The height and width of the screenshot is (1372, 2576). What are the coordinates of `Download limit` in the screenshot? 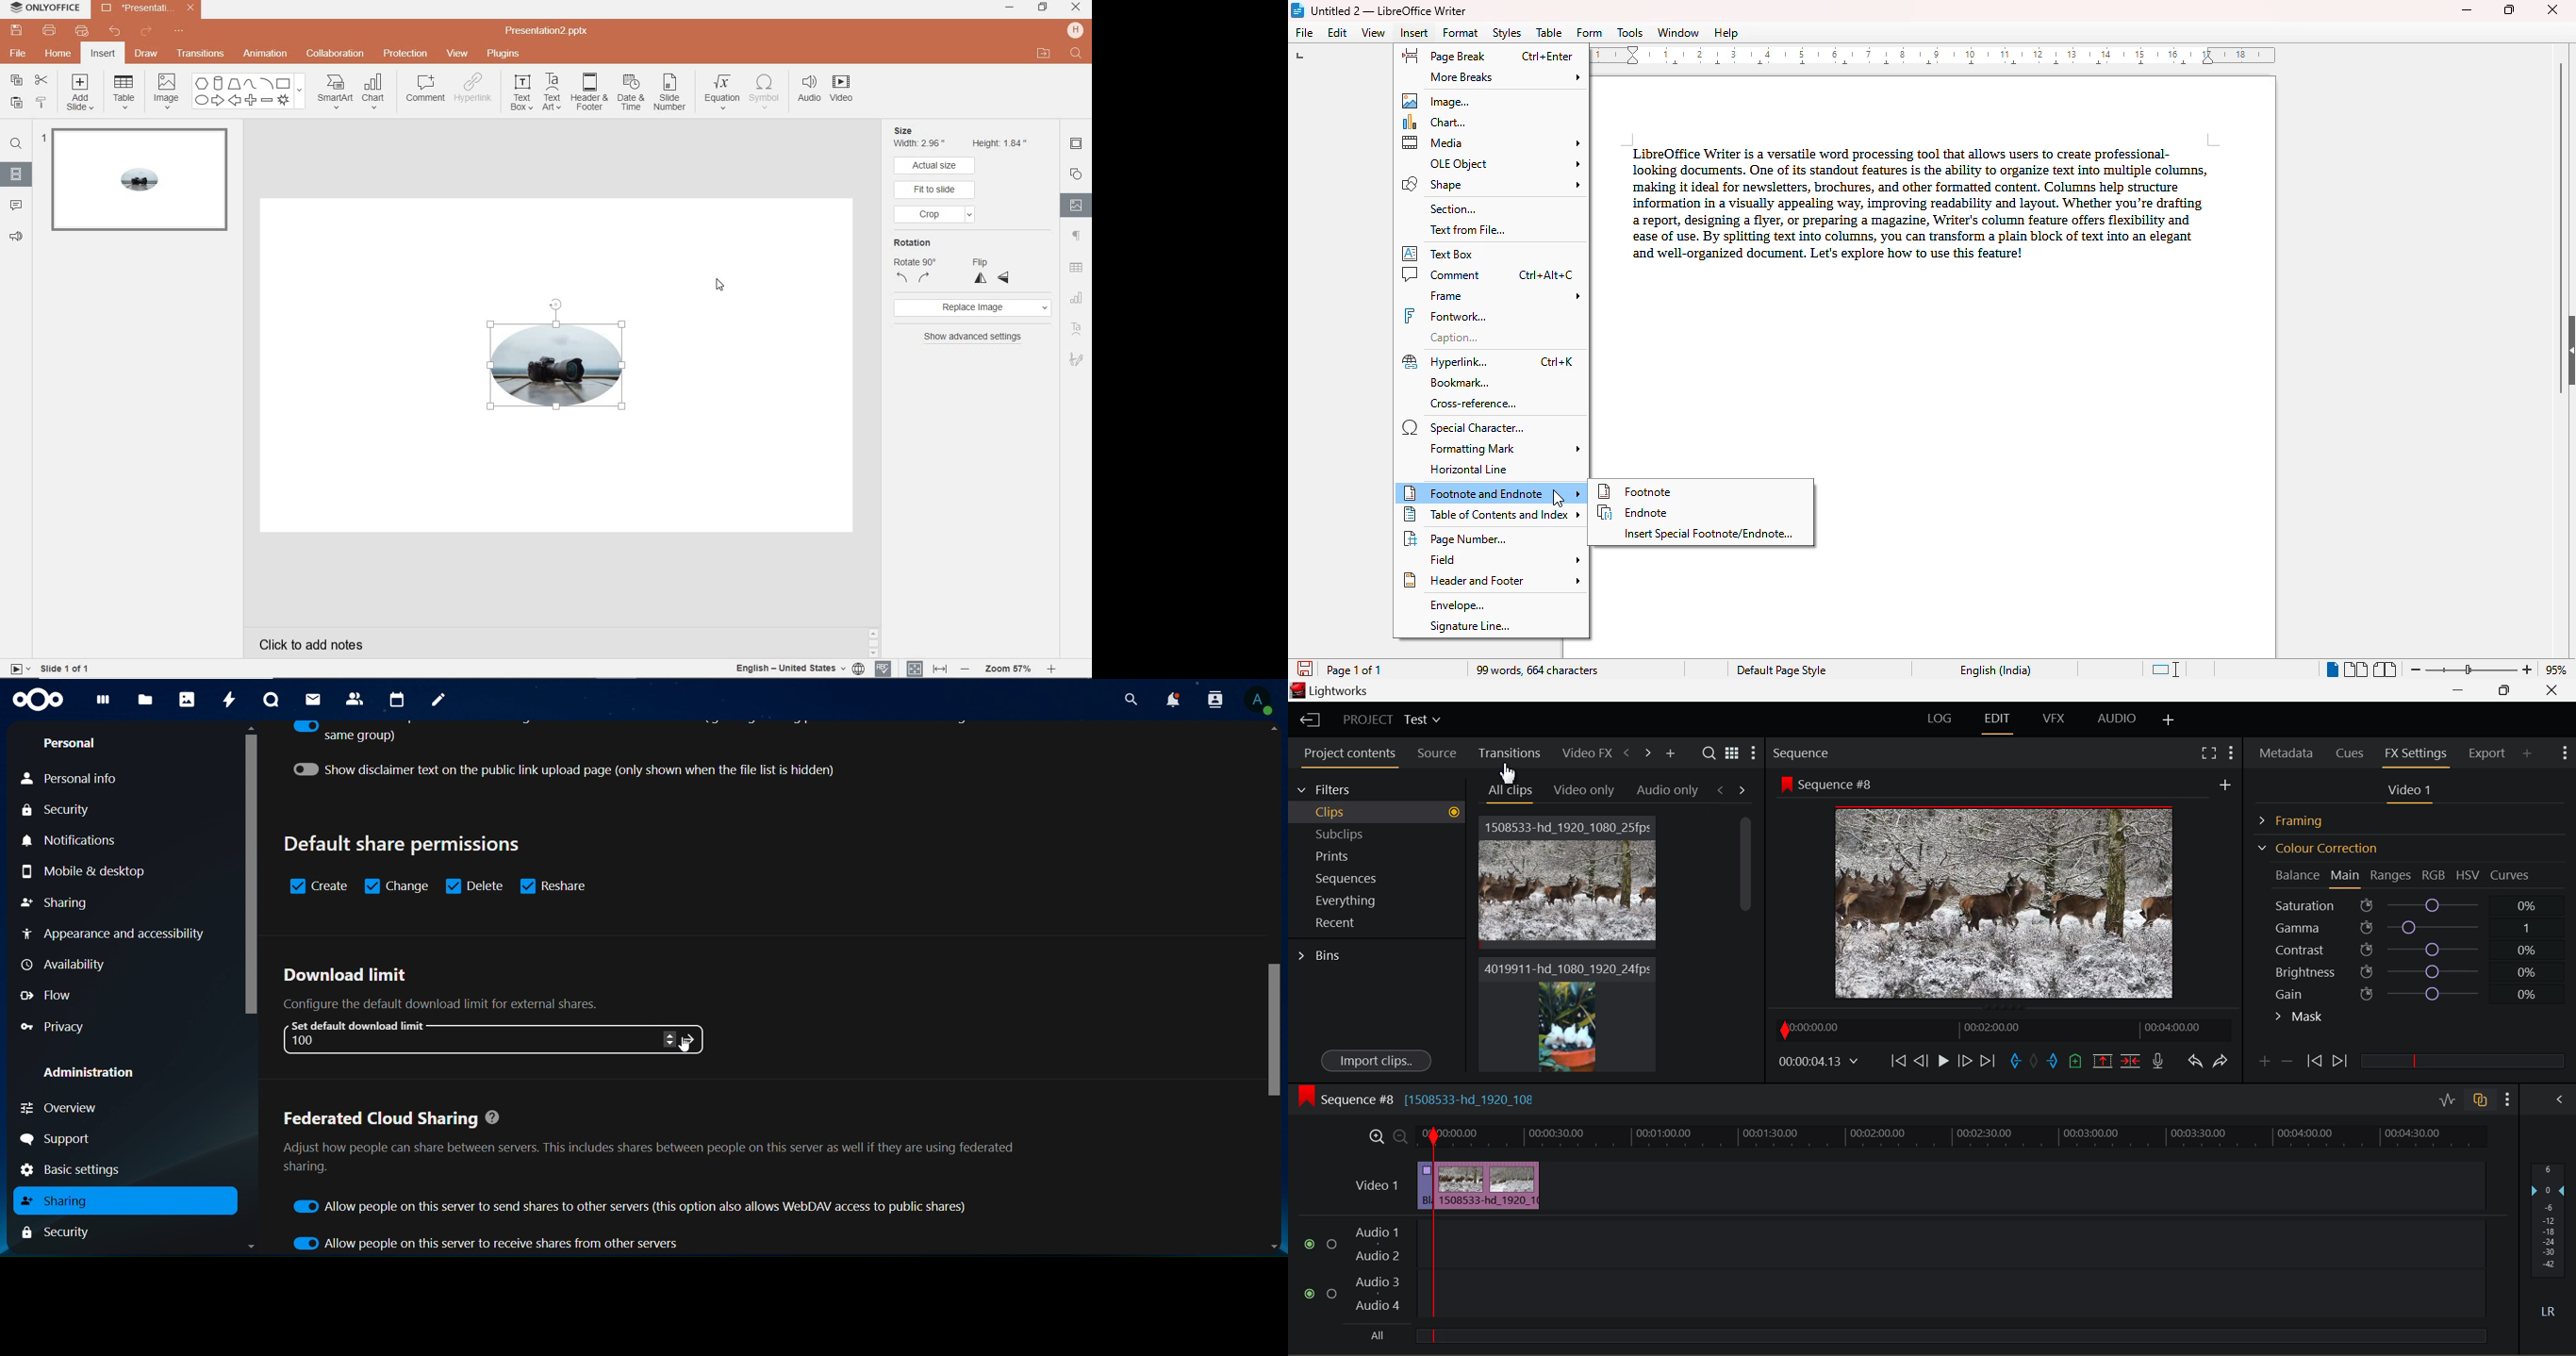 It's located at (345, 976).